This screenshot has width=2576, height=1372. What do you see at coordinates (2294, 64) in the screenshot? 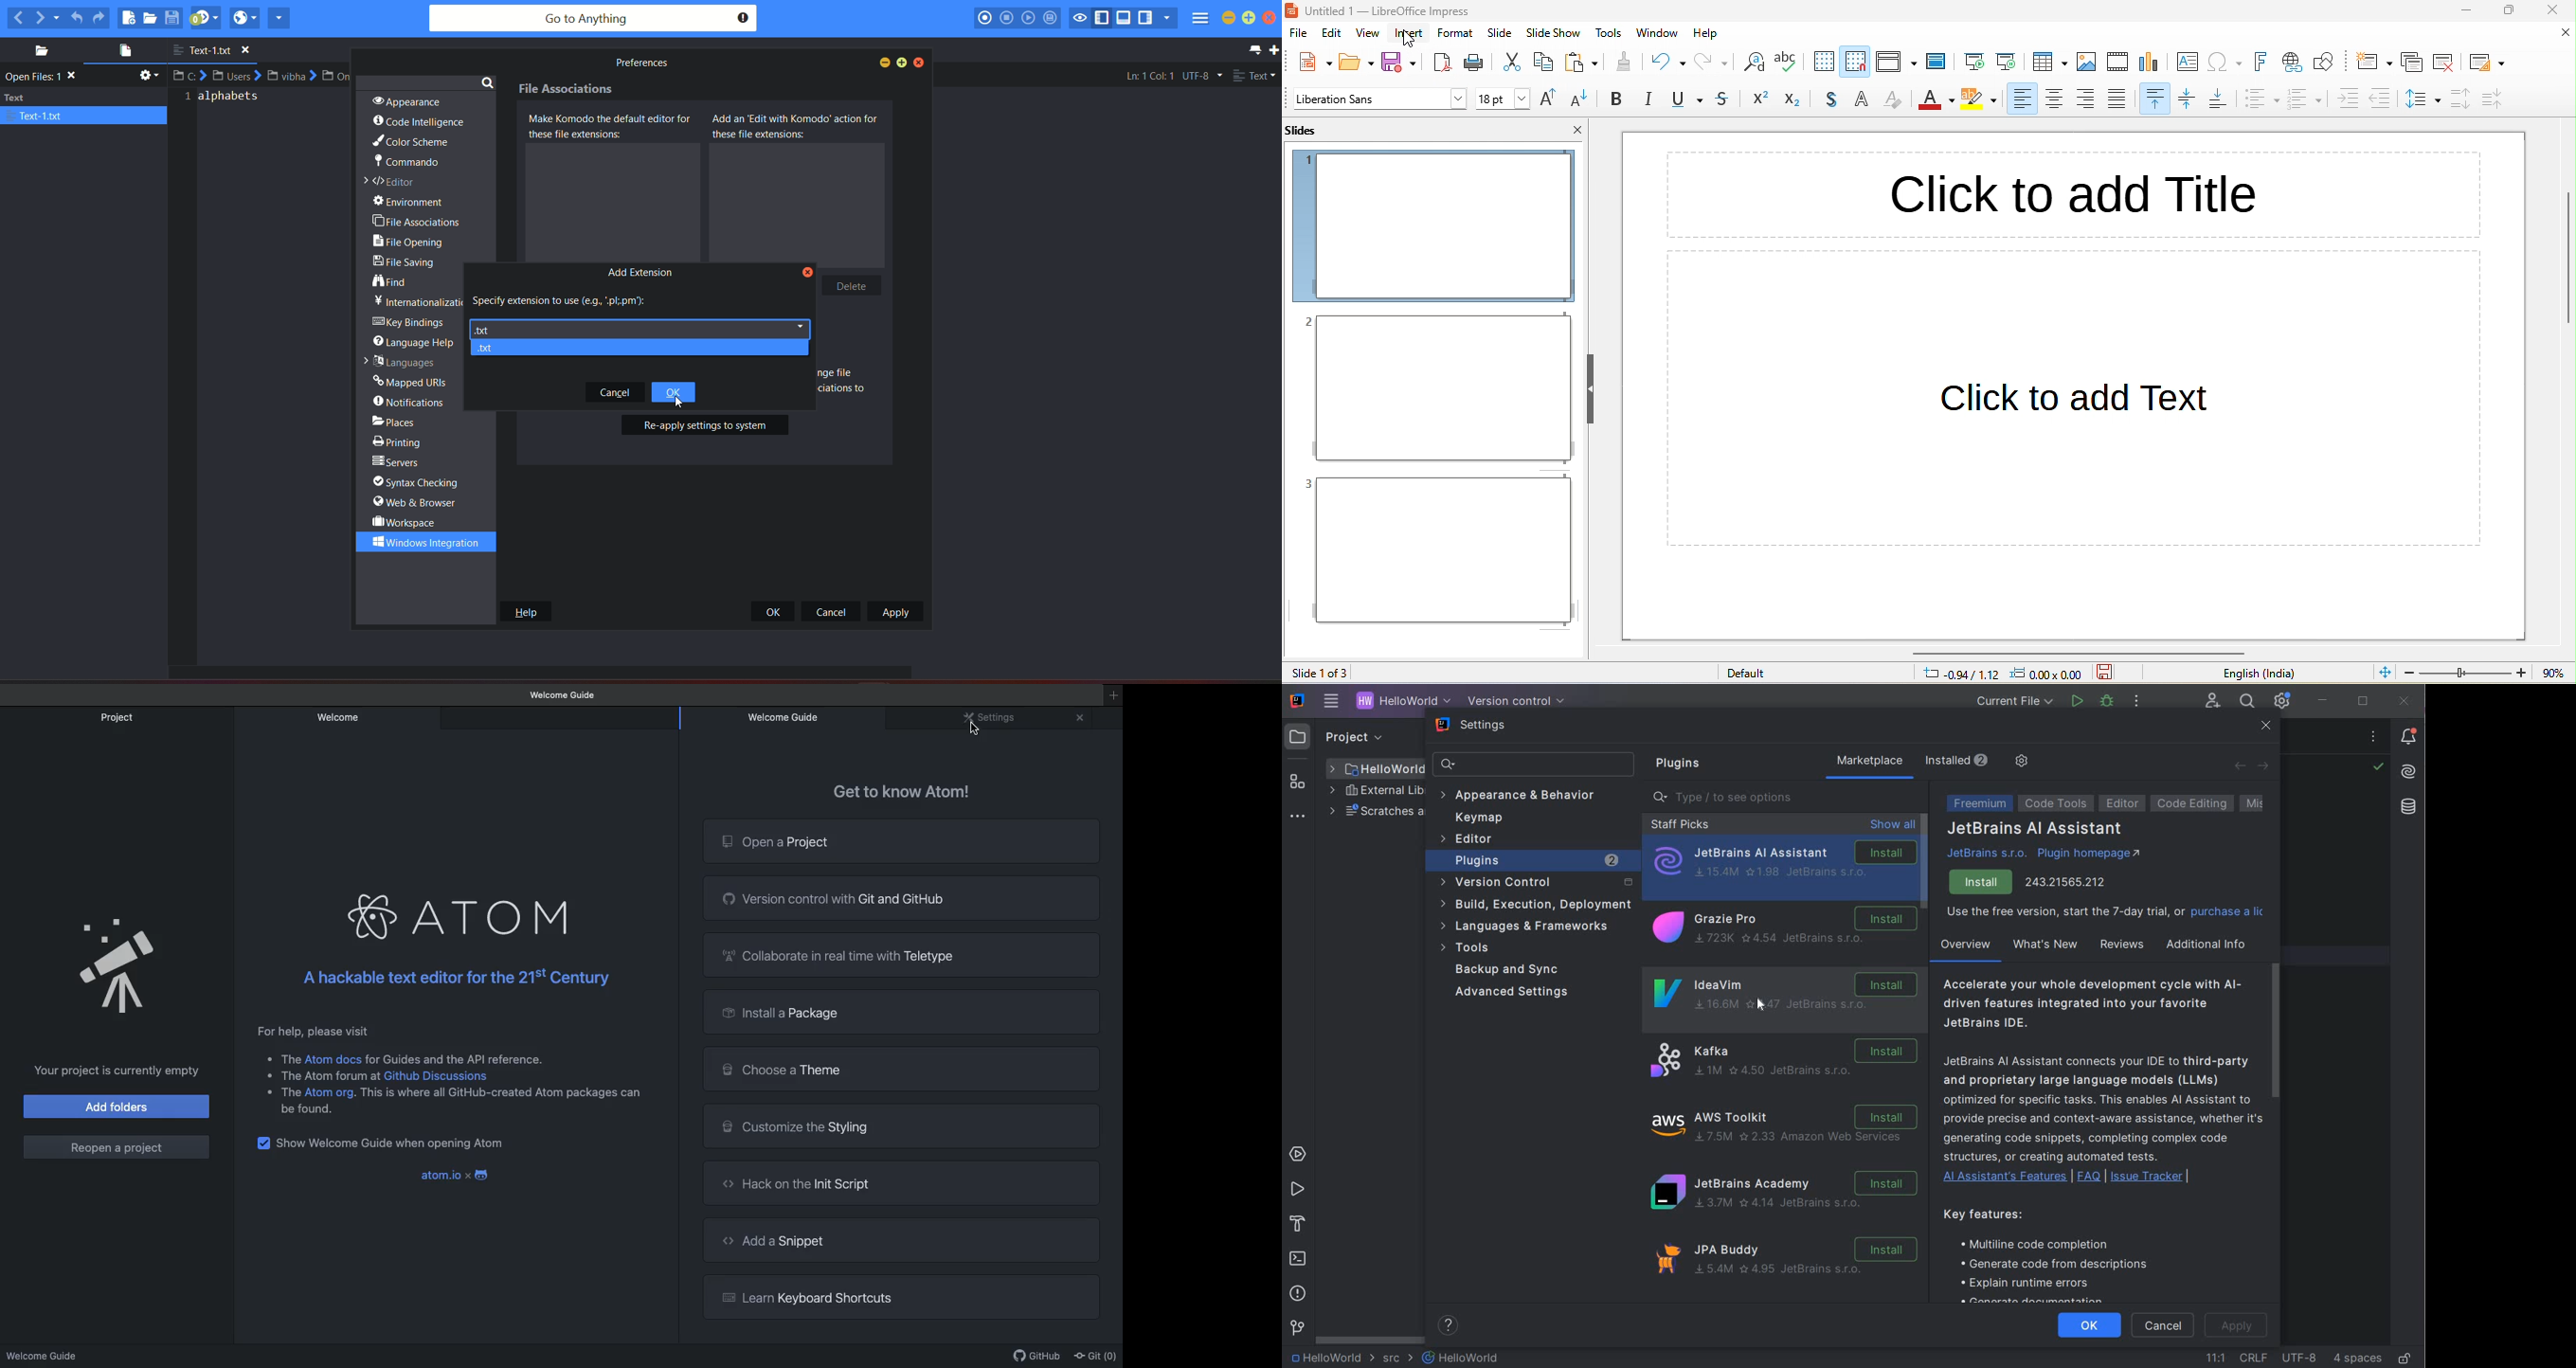
I see `hyperlink` at bounding box center [2294, 64].